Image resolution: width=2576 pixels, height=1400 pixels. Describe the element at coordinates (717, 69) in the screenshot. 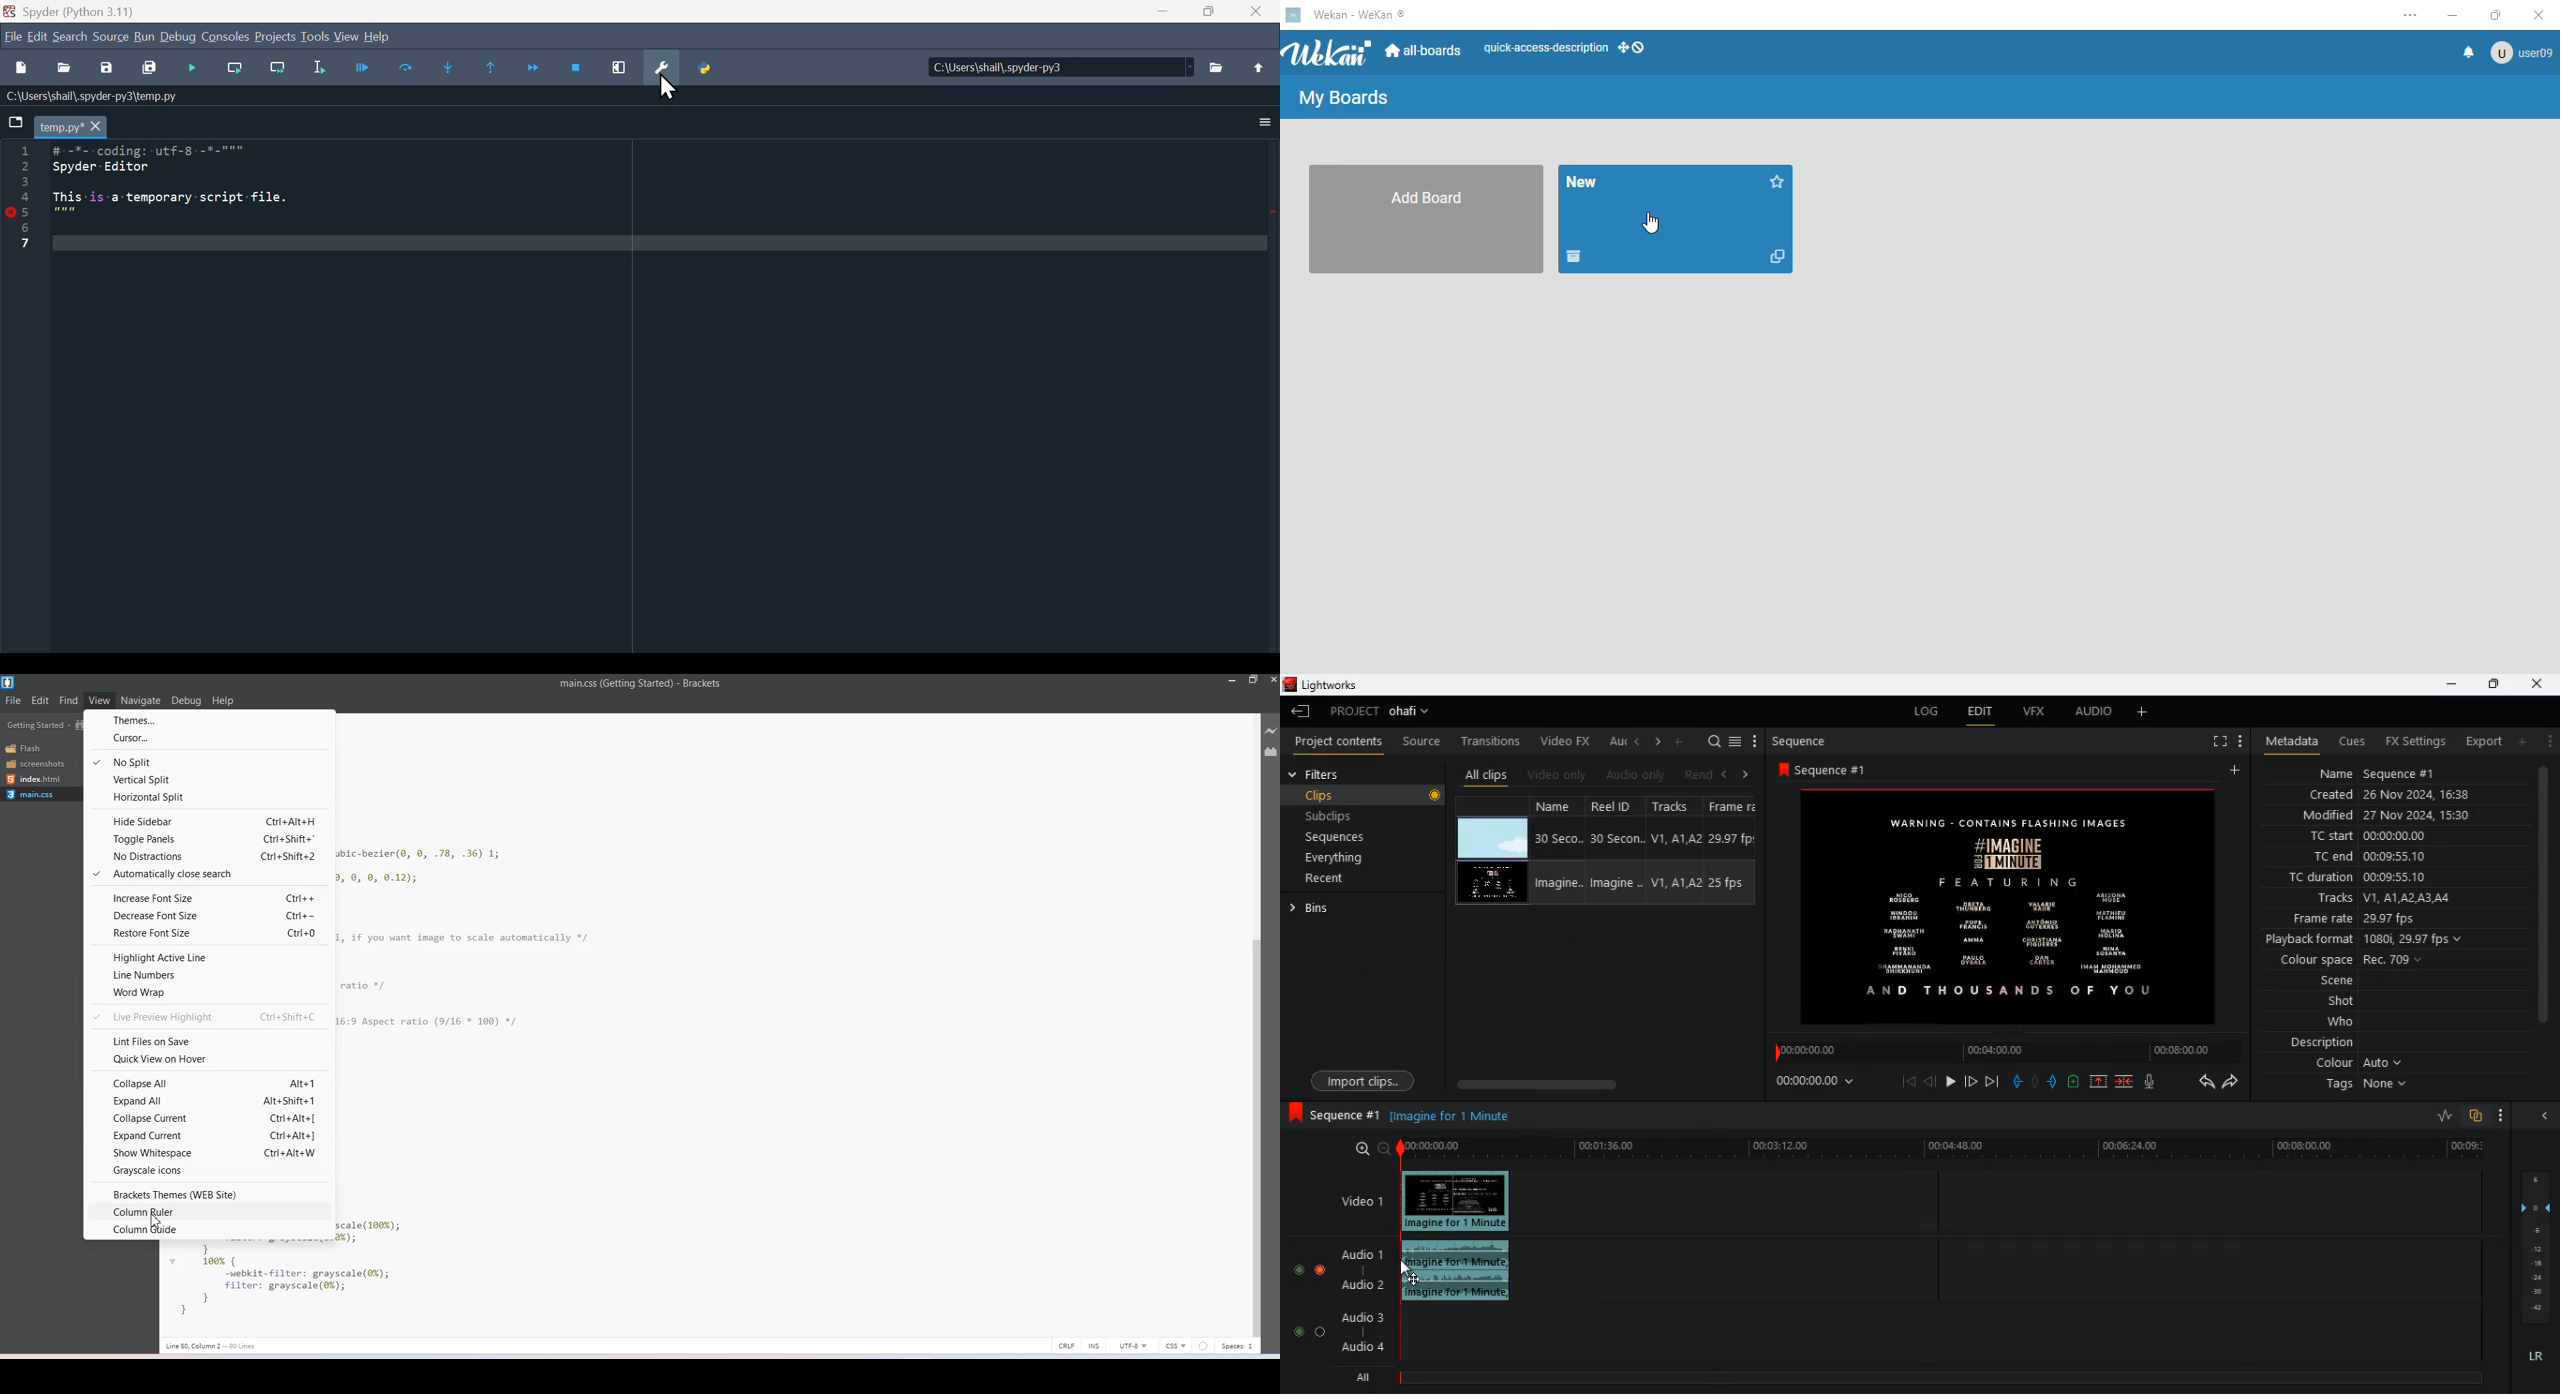

I see `Python path manager` at that location.